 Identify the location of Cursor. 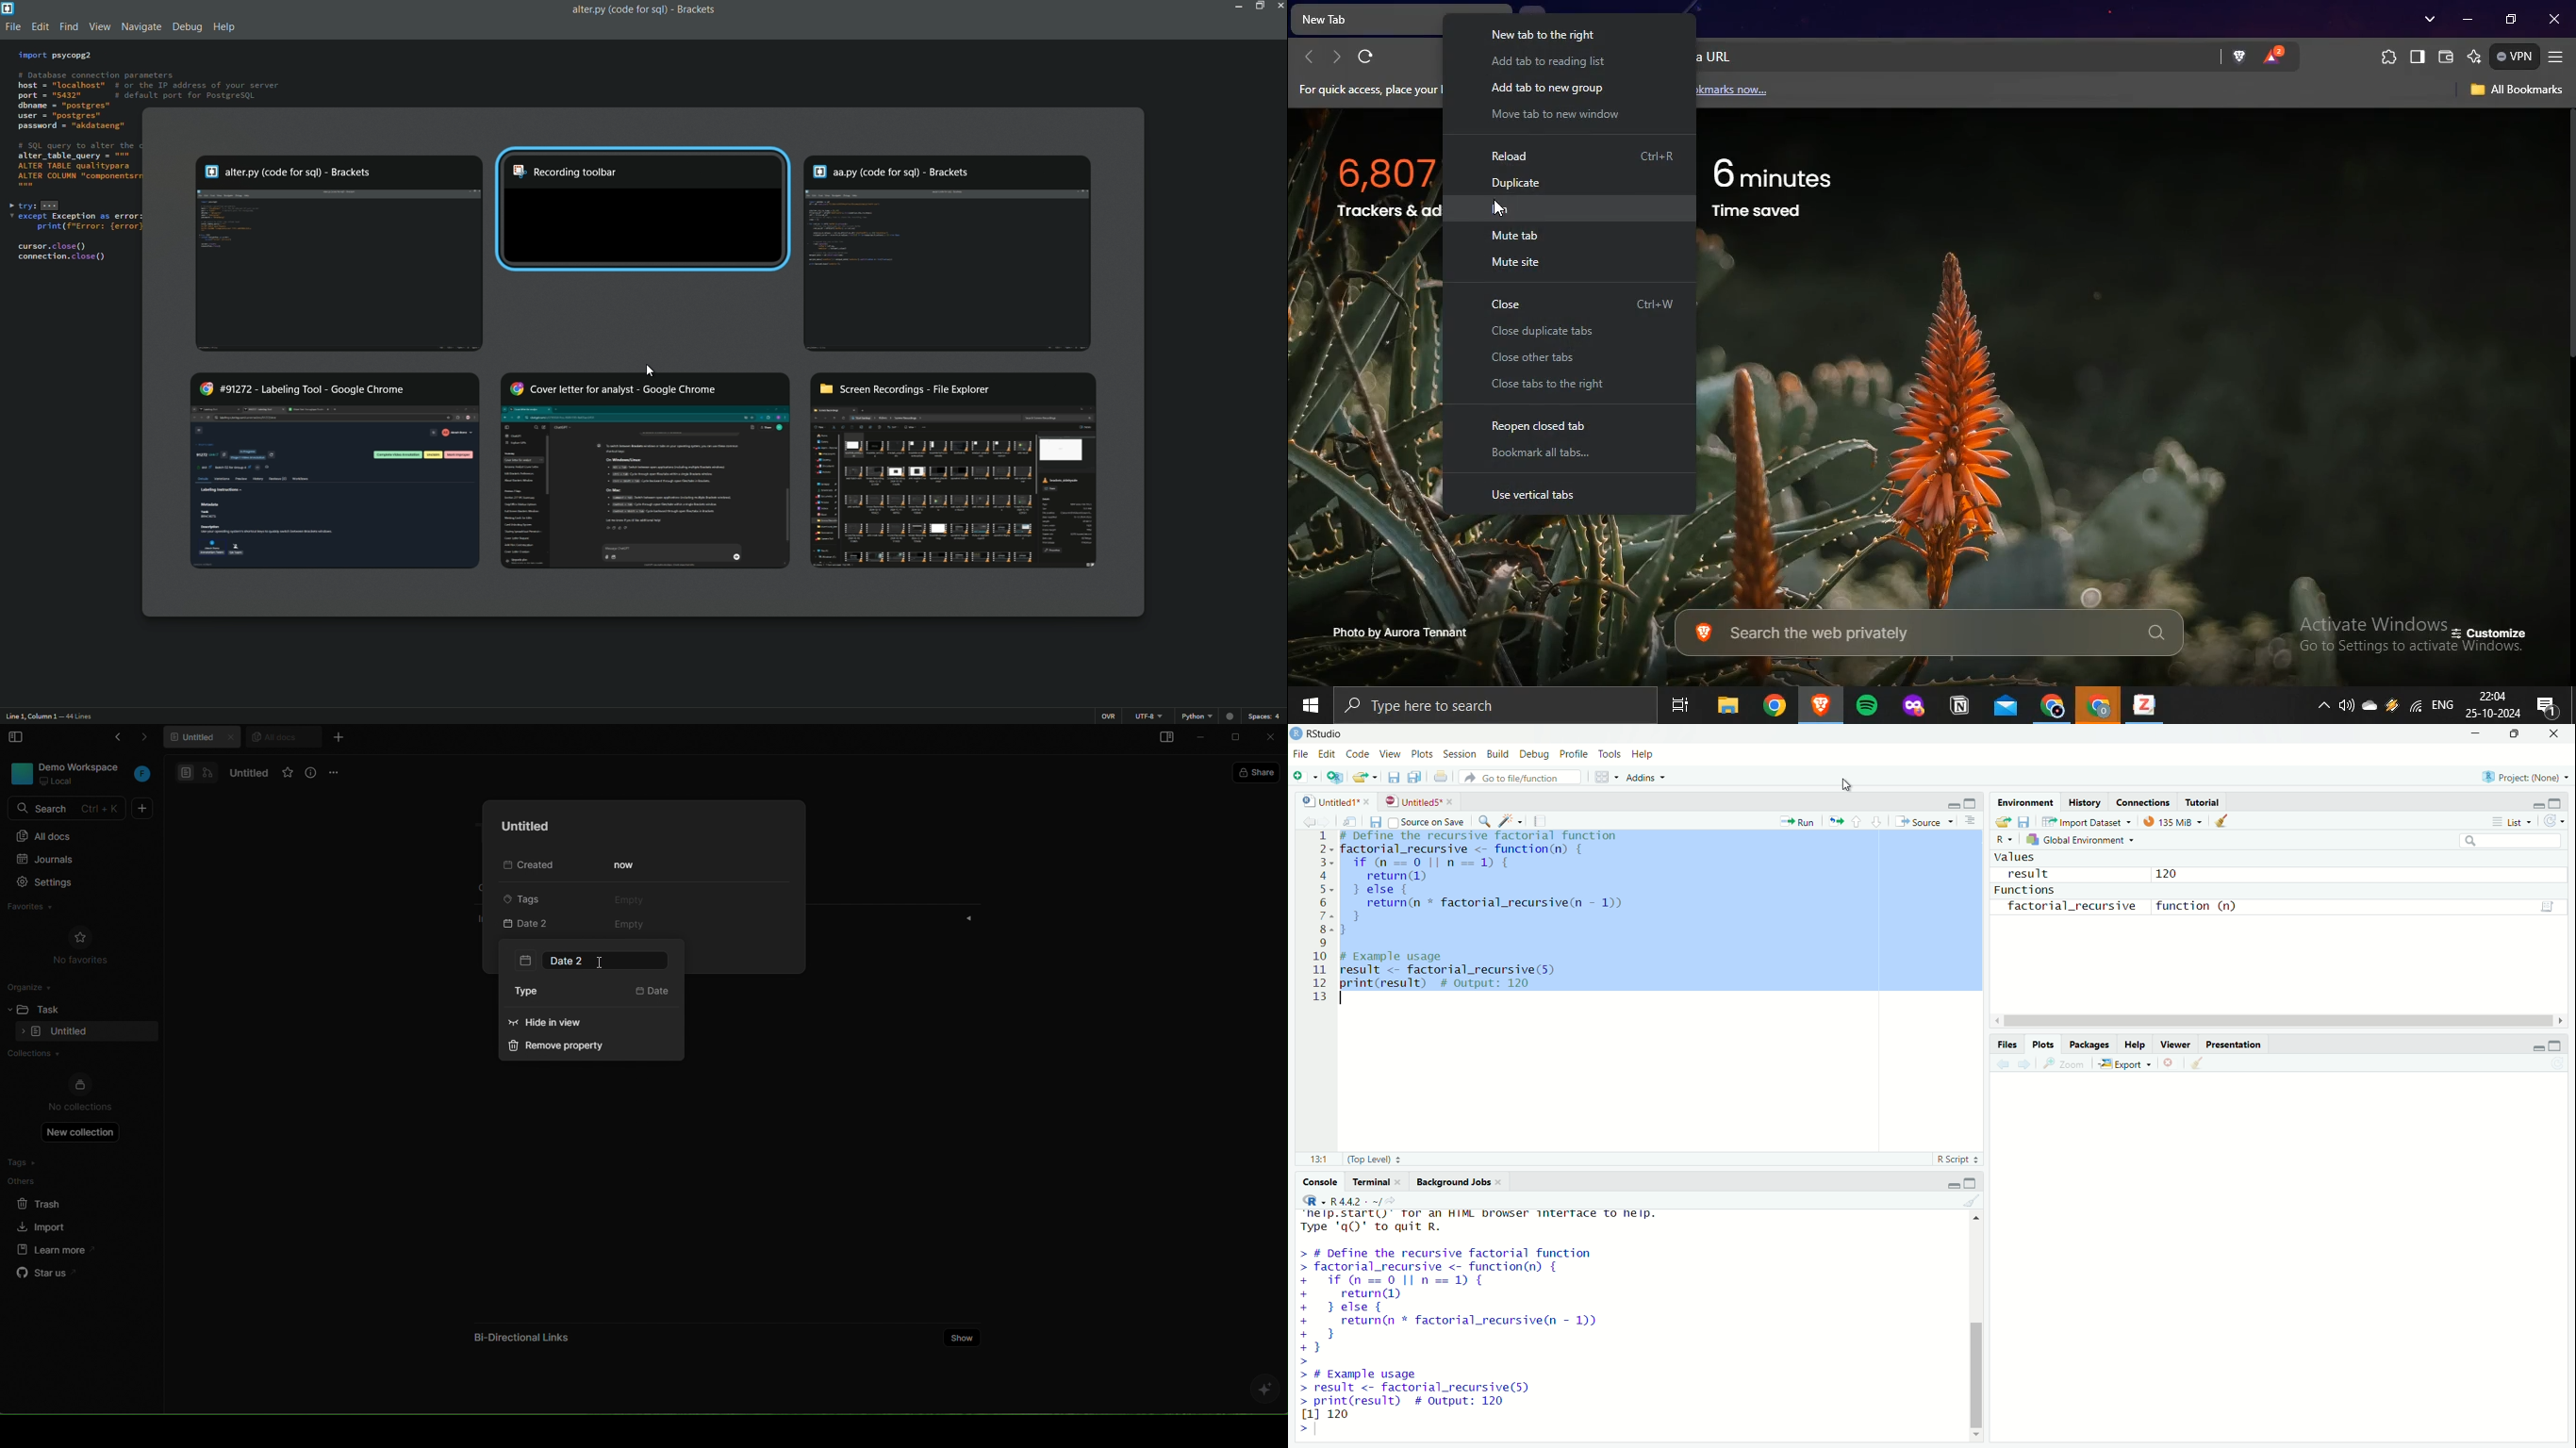
(650, 371).